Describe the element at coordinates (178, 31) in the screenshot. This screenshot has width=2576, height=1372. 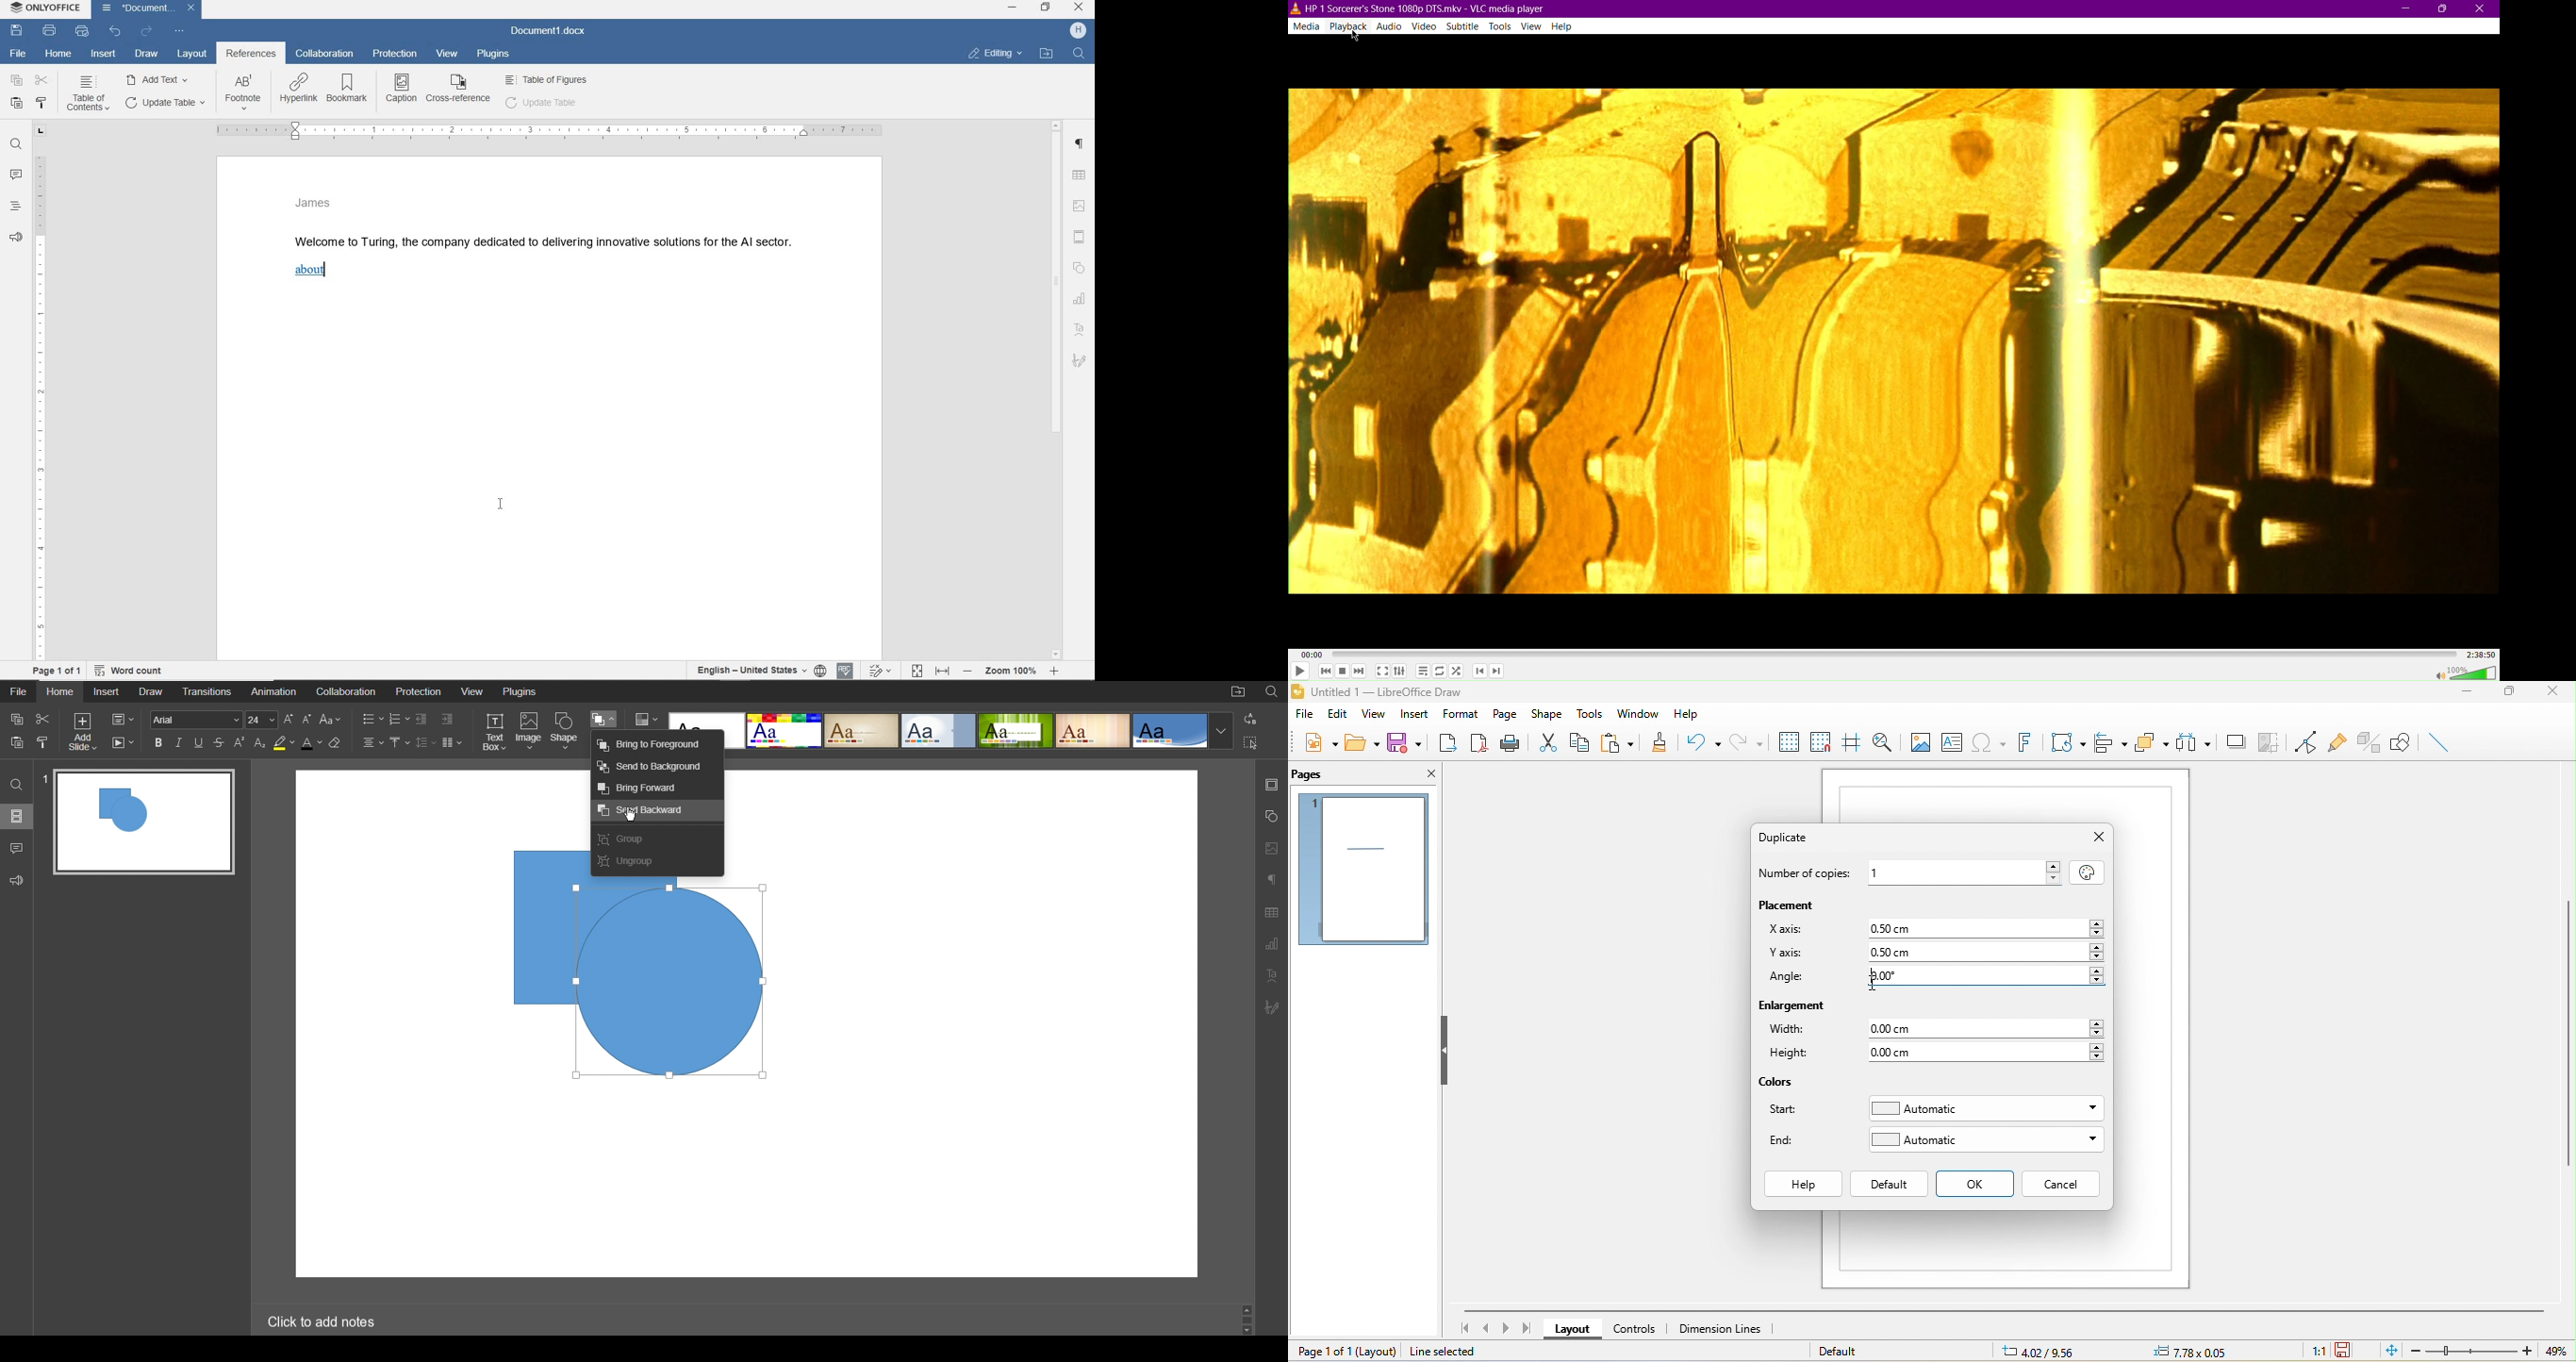
I see `customize quick access bar` at that location.